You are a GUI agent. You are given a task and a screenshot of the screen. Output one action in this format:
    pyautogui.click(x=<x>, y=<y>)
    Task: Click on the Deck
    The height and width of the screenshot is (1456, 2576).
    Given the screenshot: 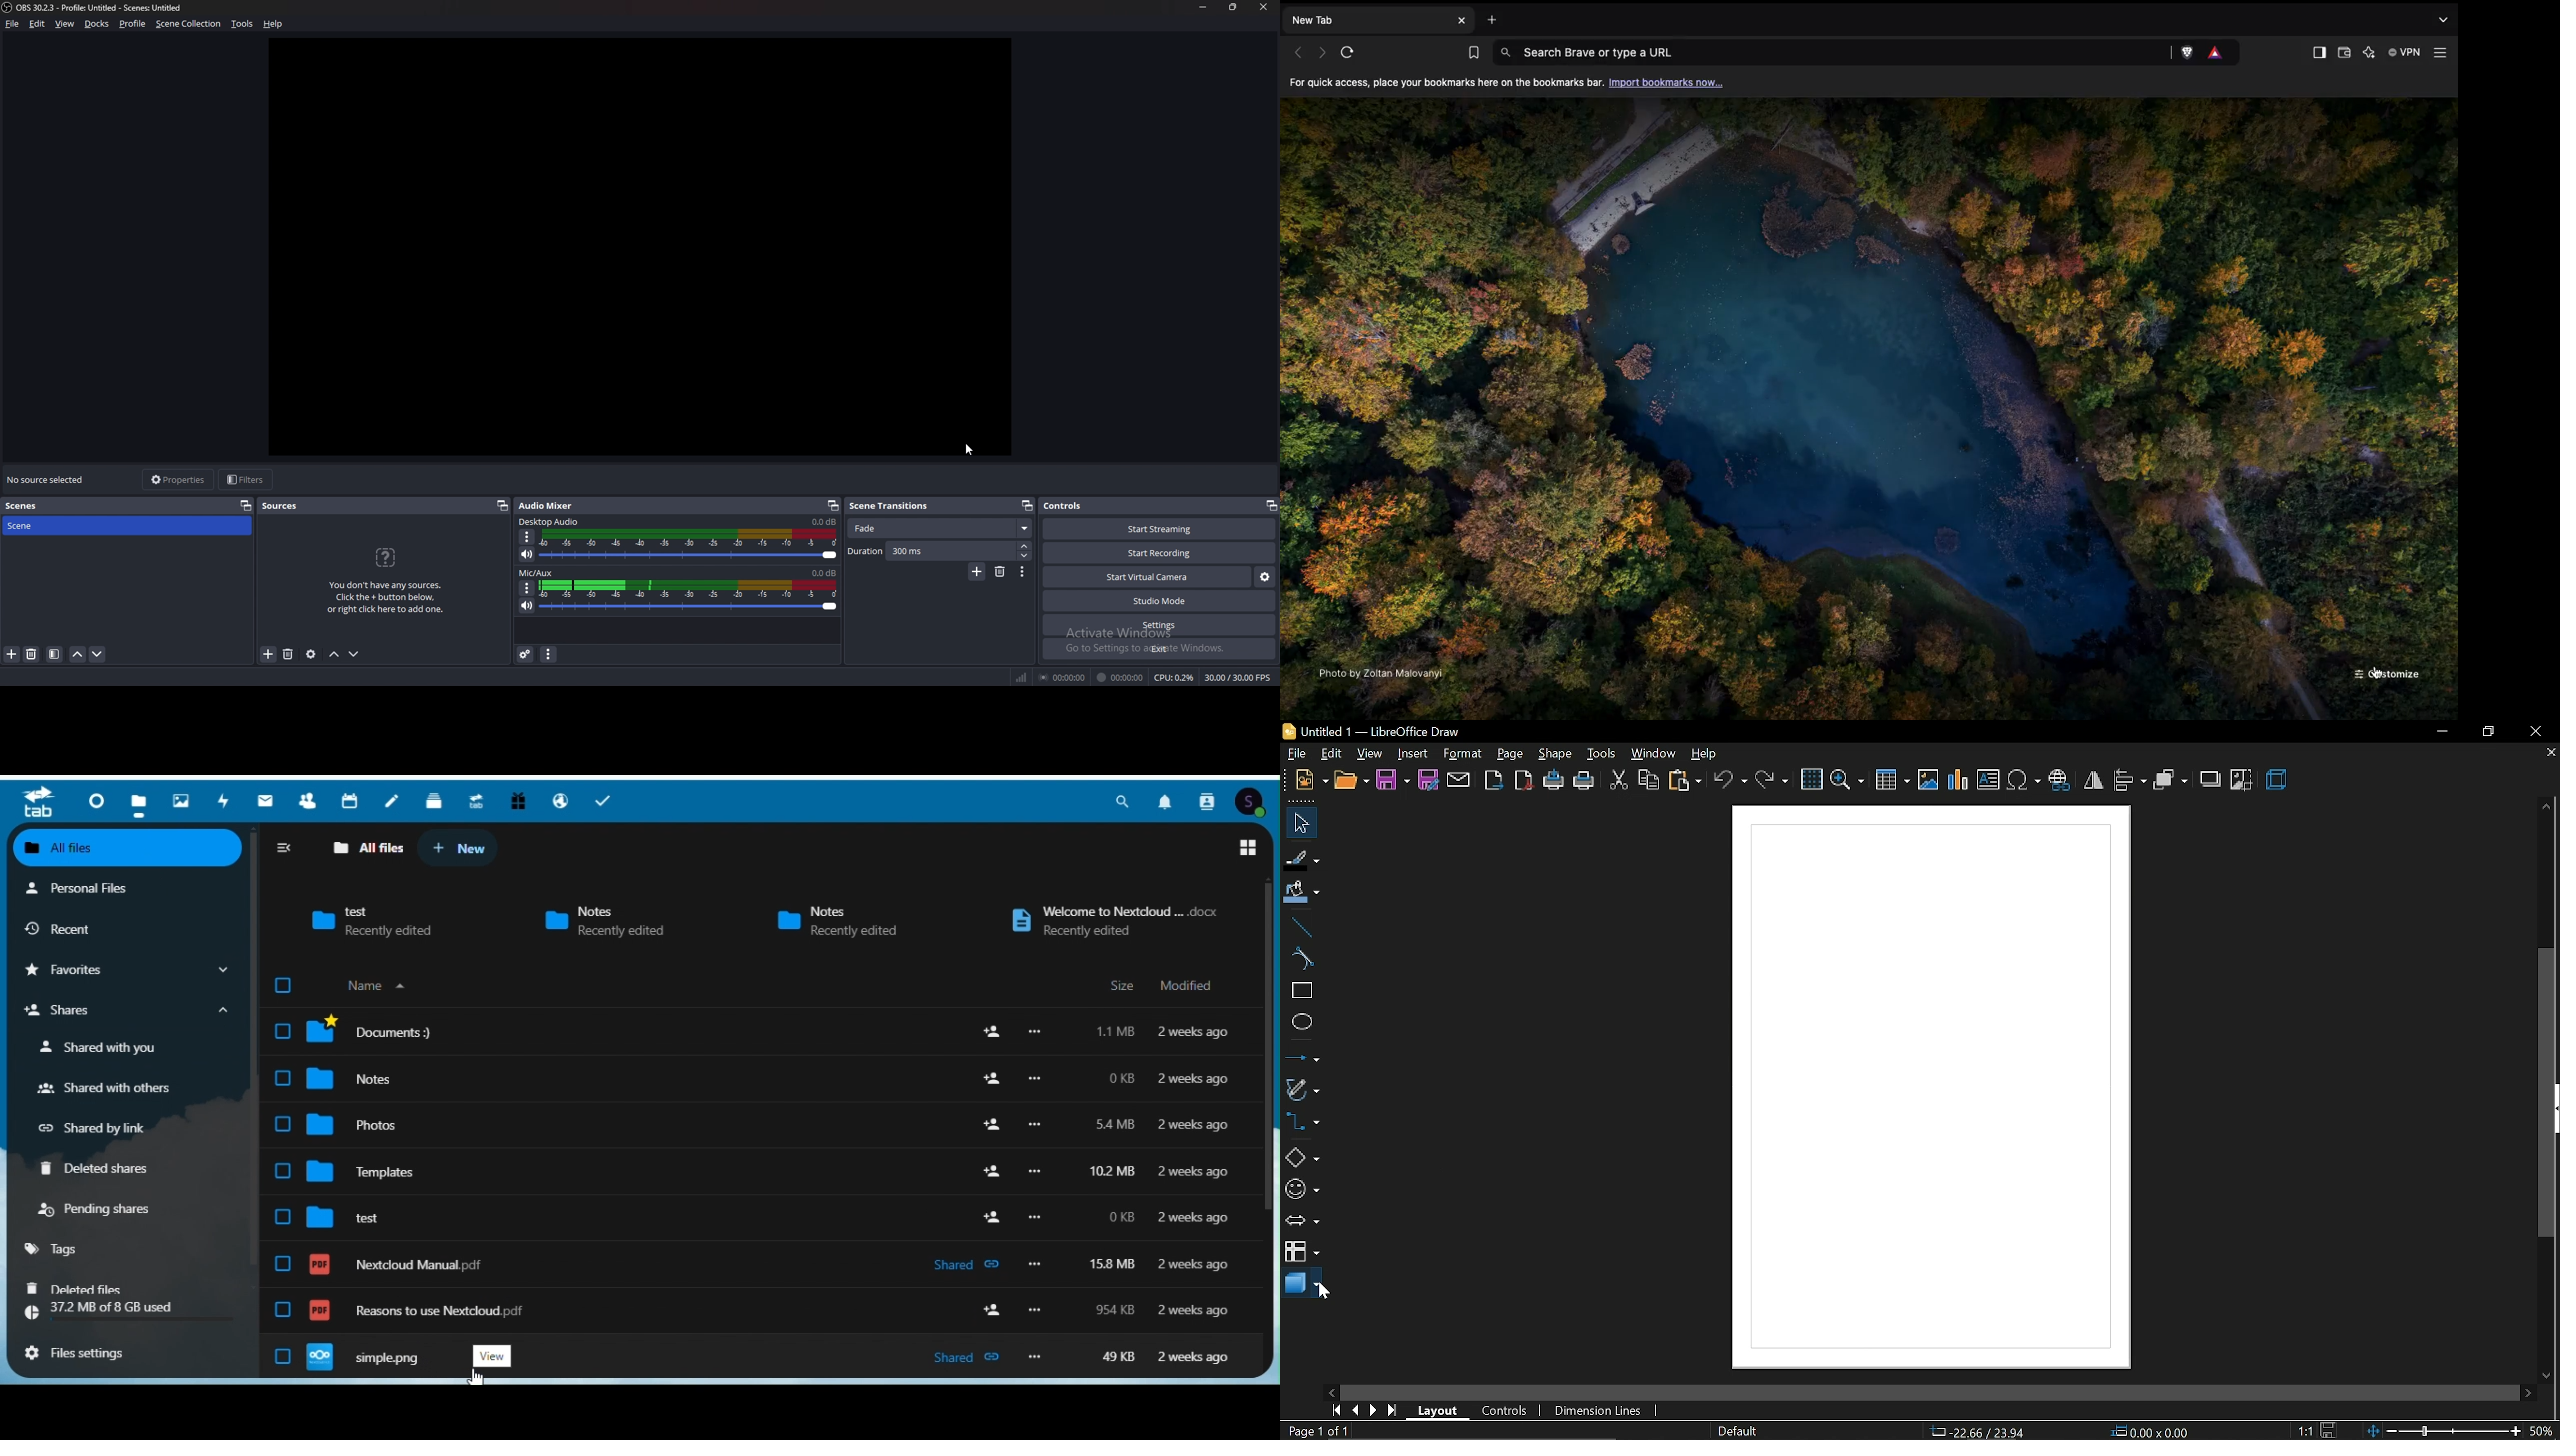 What is the action you would take?
    pyautogui.click(x=433, y=798)
    